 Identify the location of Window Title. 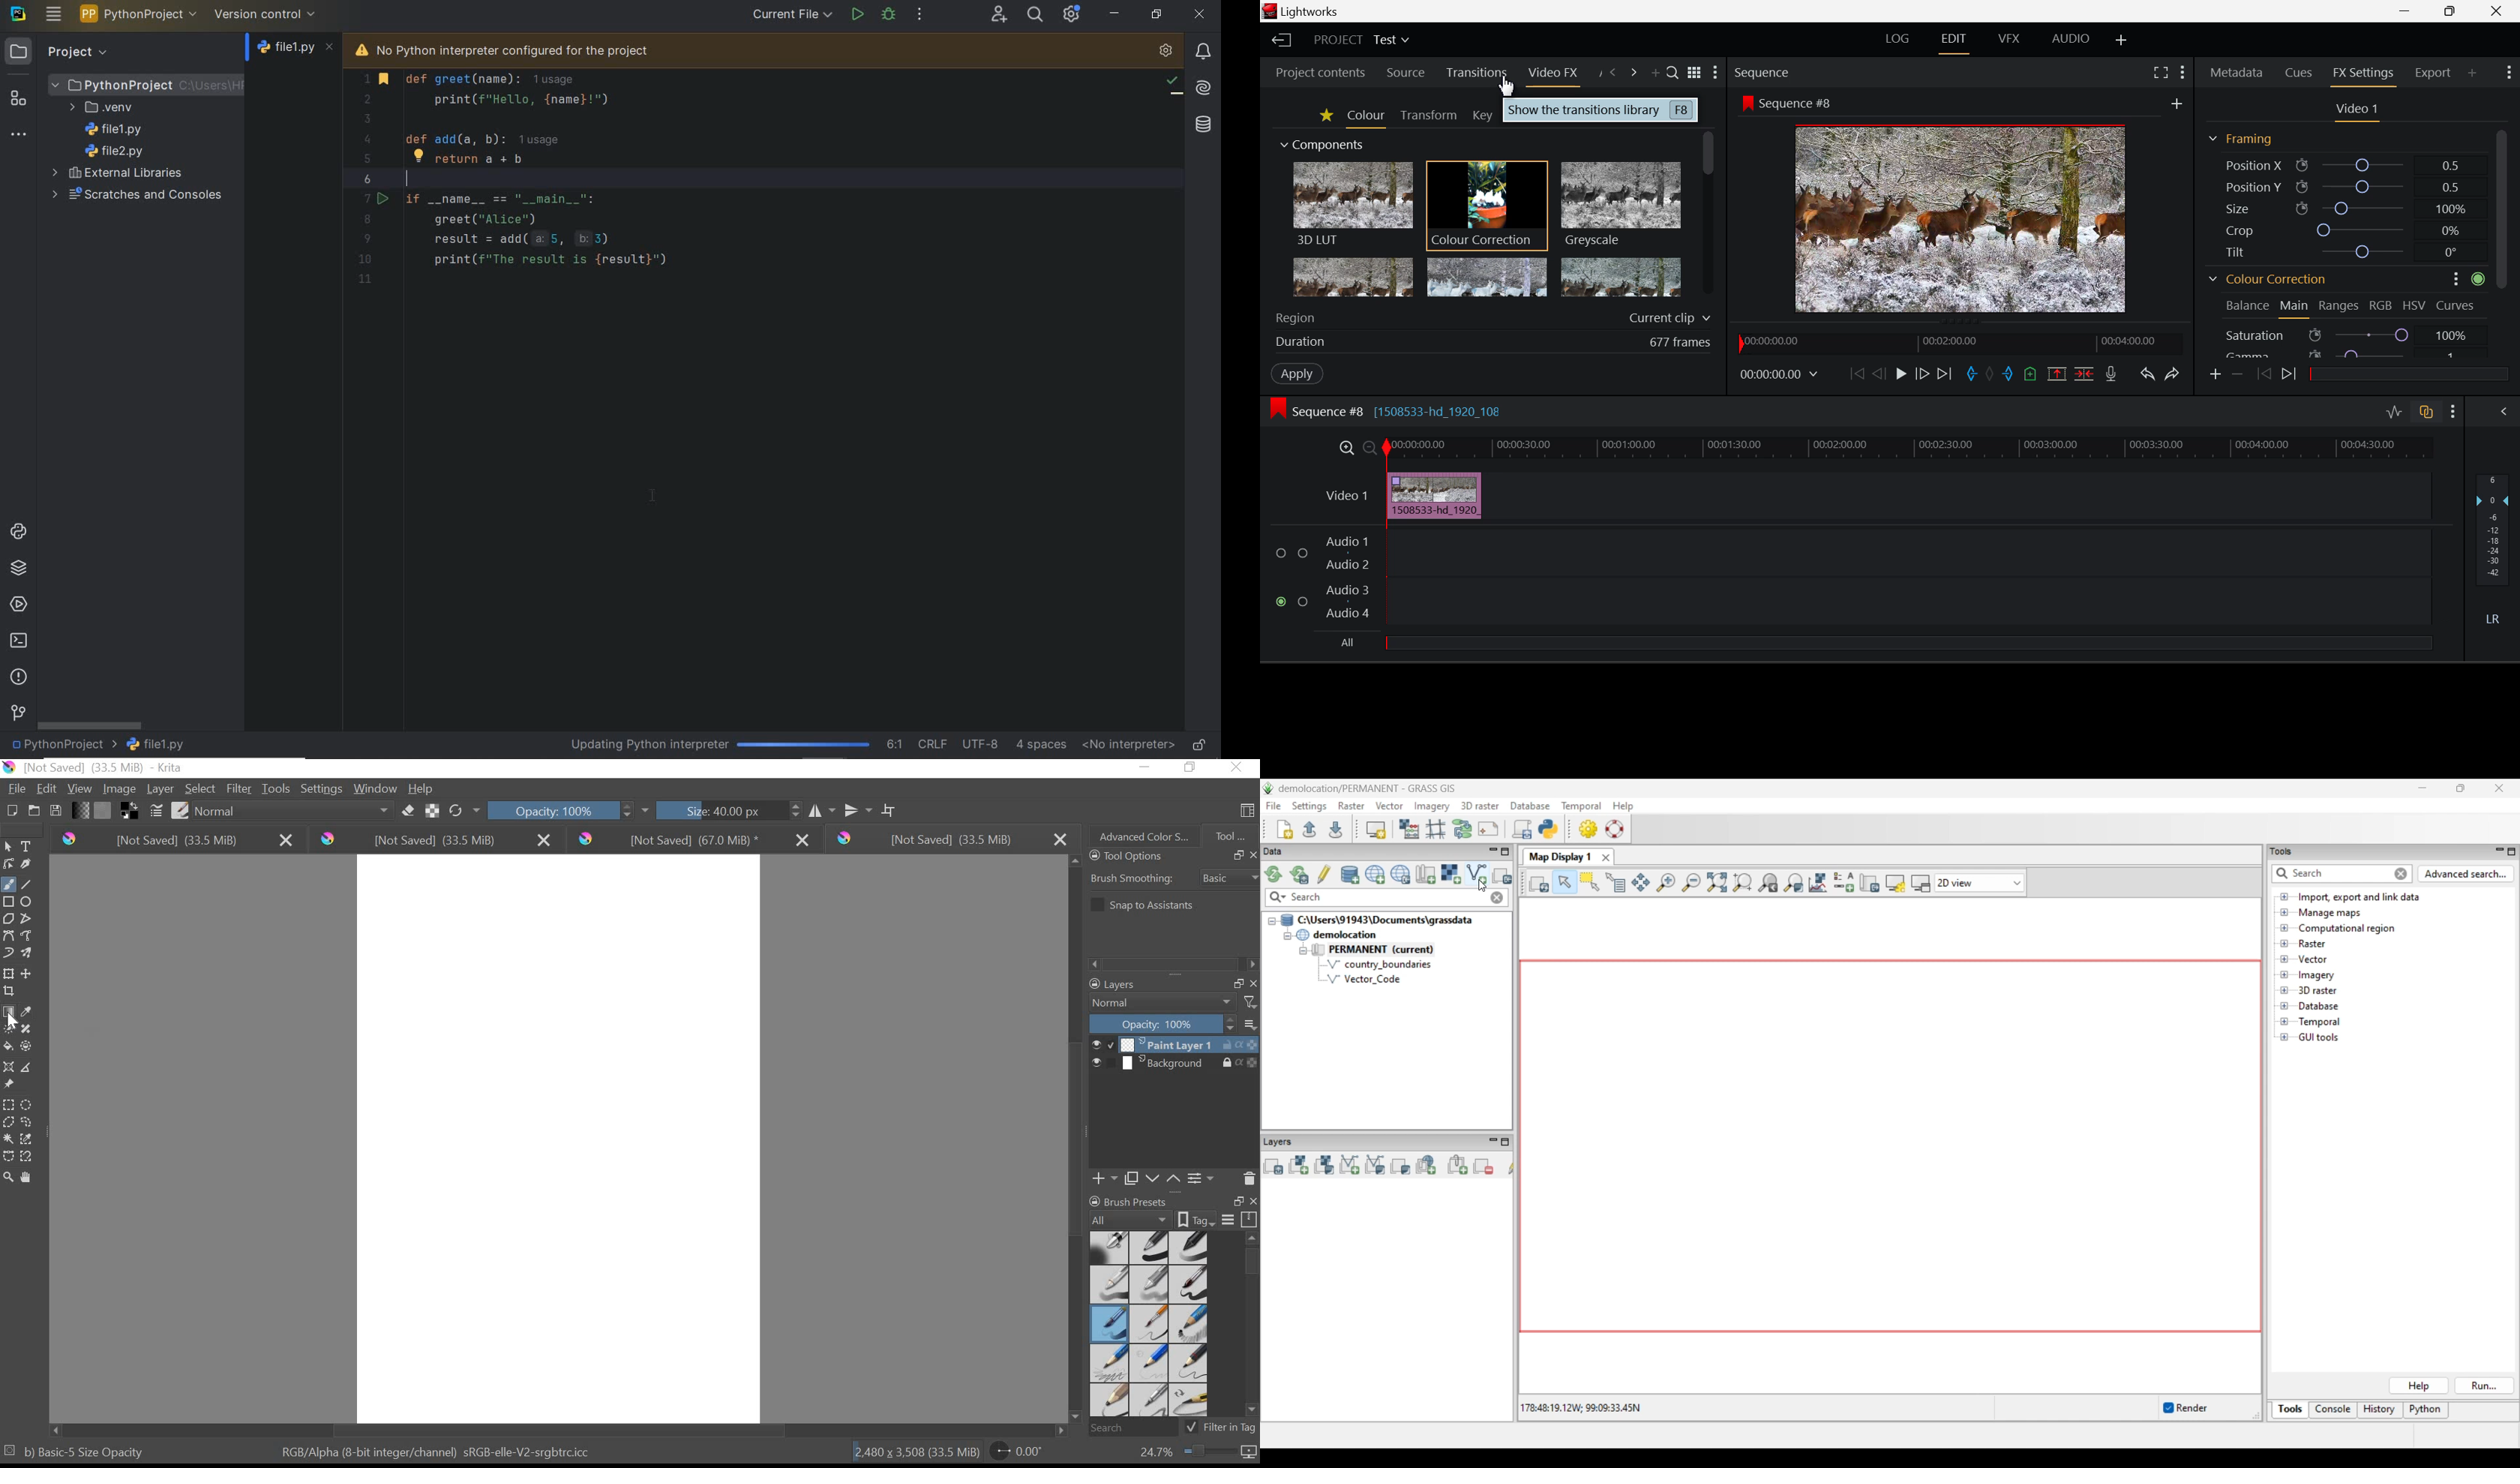
(1305, 11).